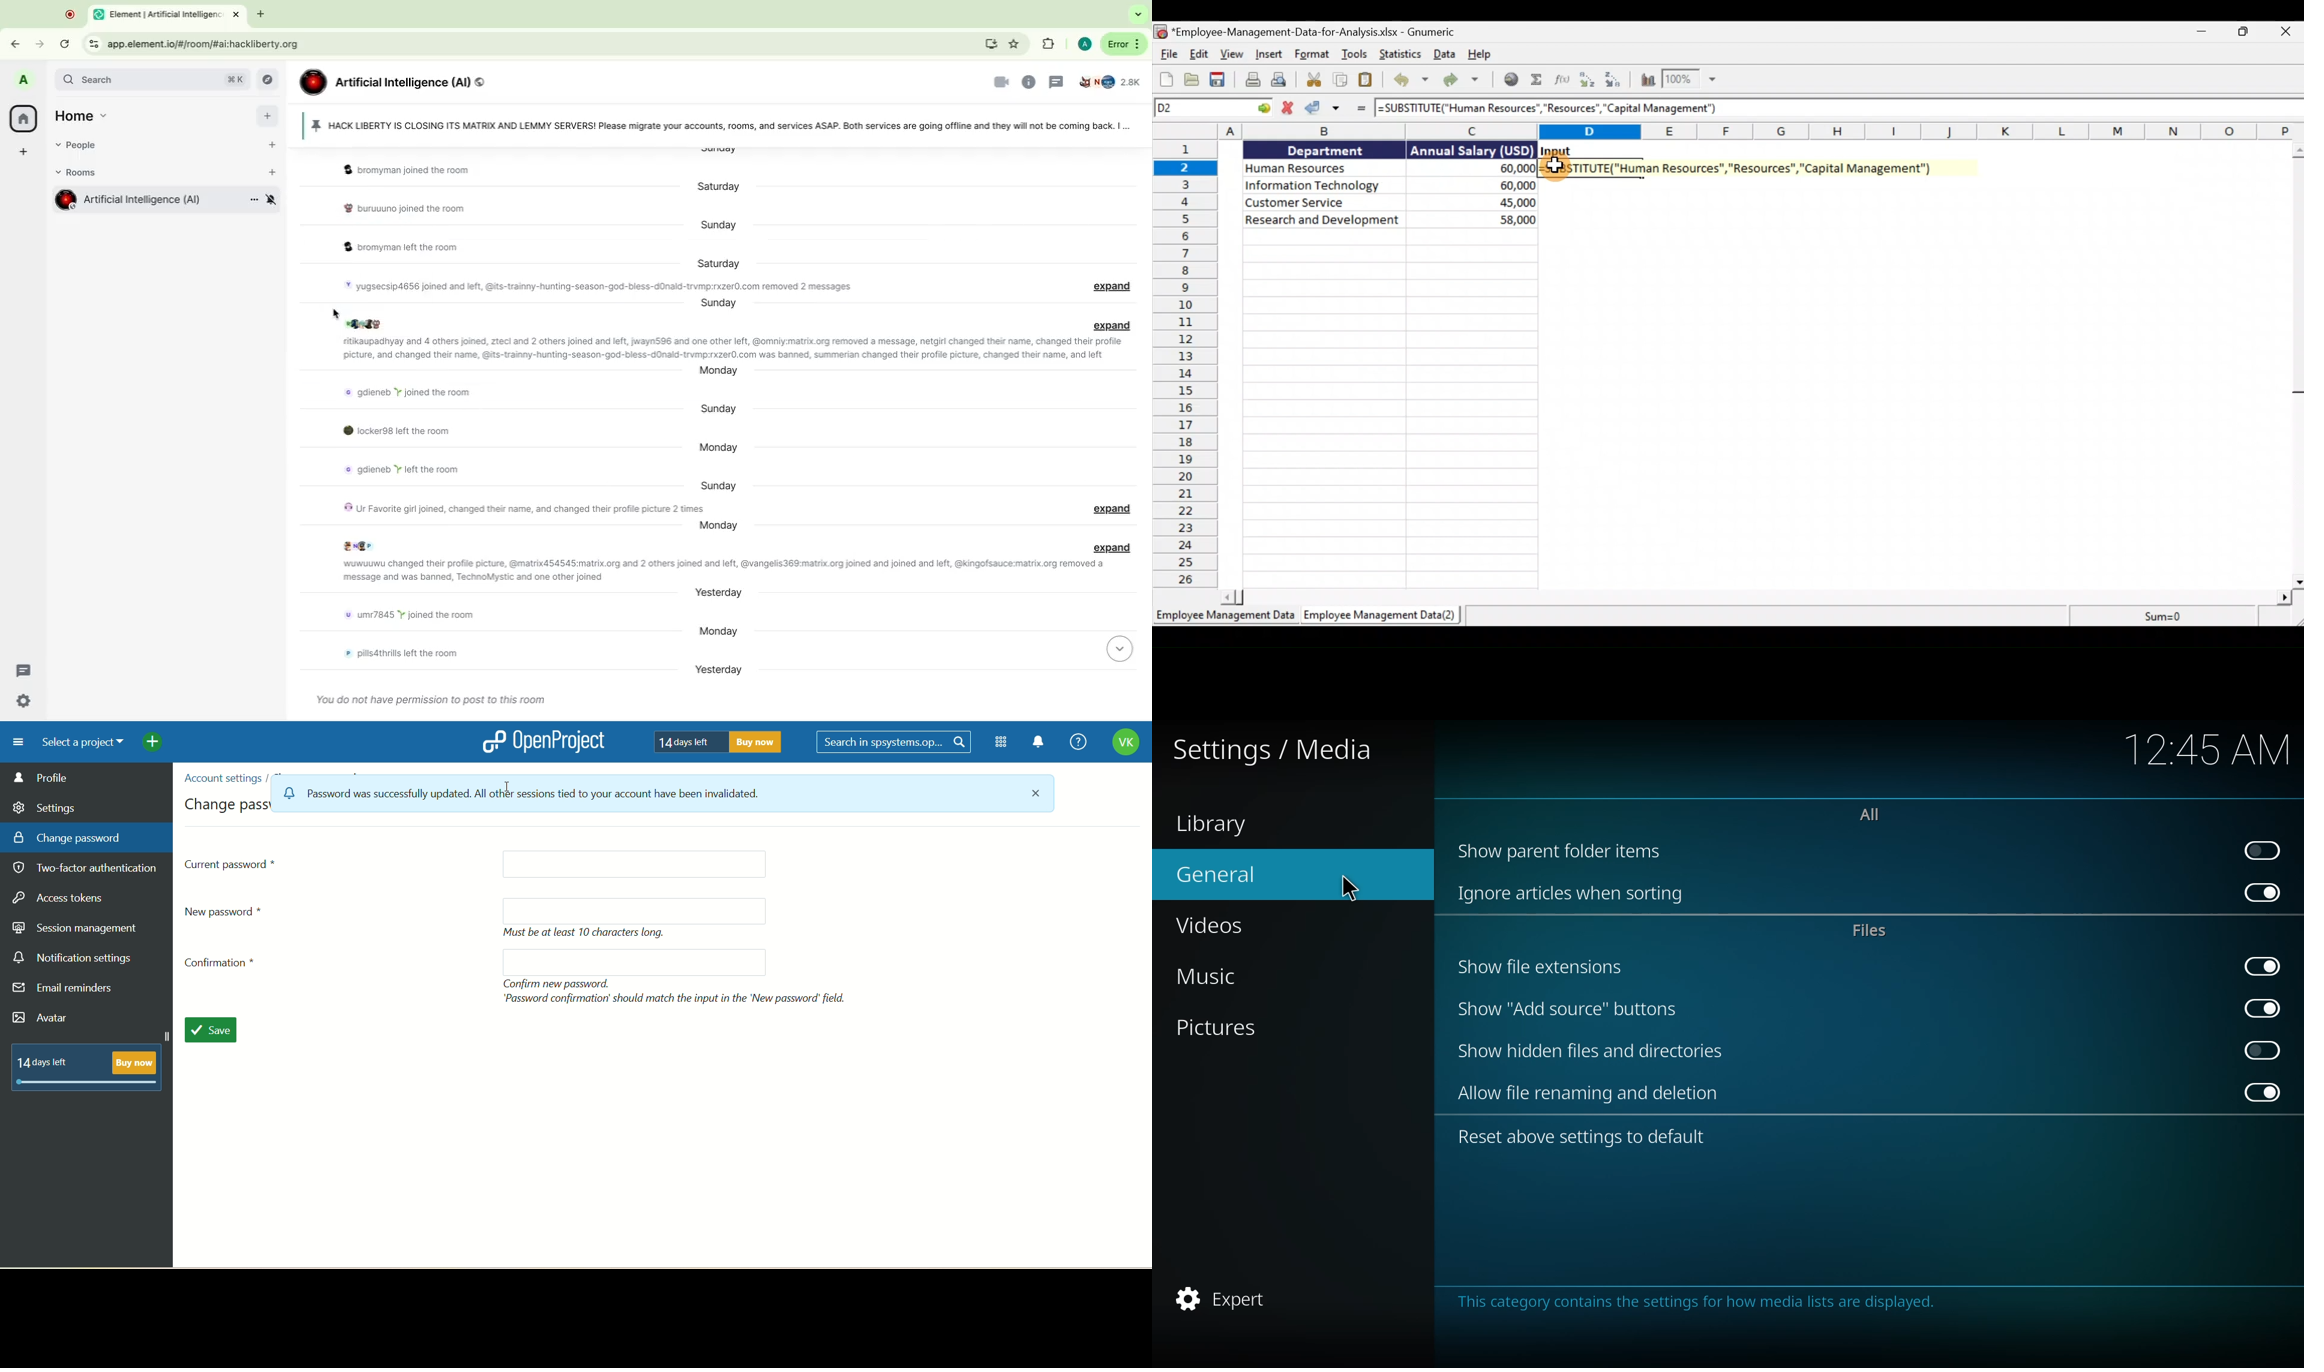  What do you see at coordinates (38, 43) in the screenshot?
I see `Forward` at bounding box center [38, 43].